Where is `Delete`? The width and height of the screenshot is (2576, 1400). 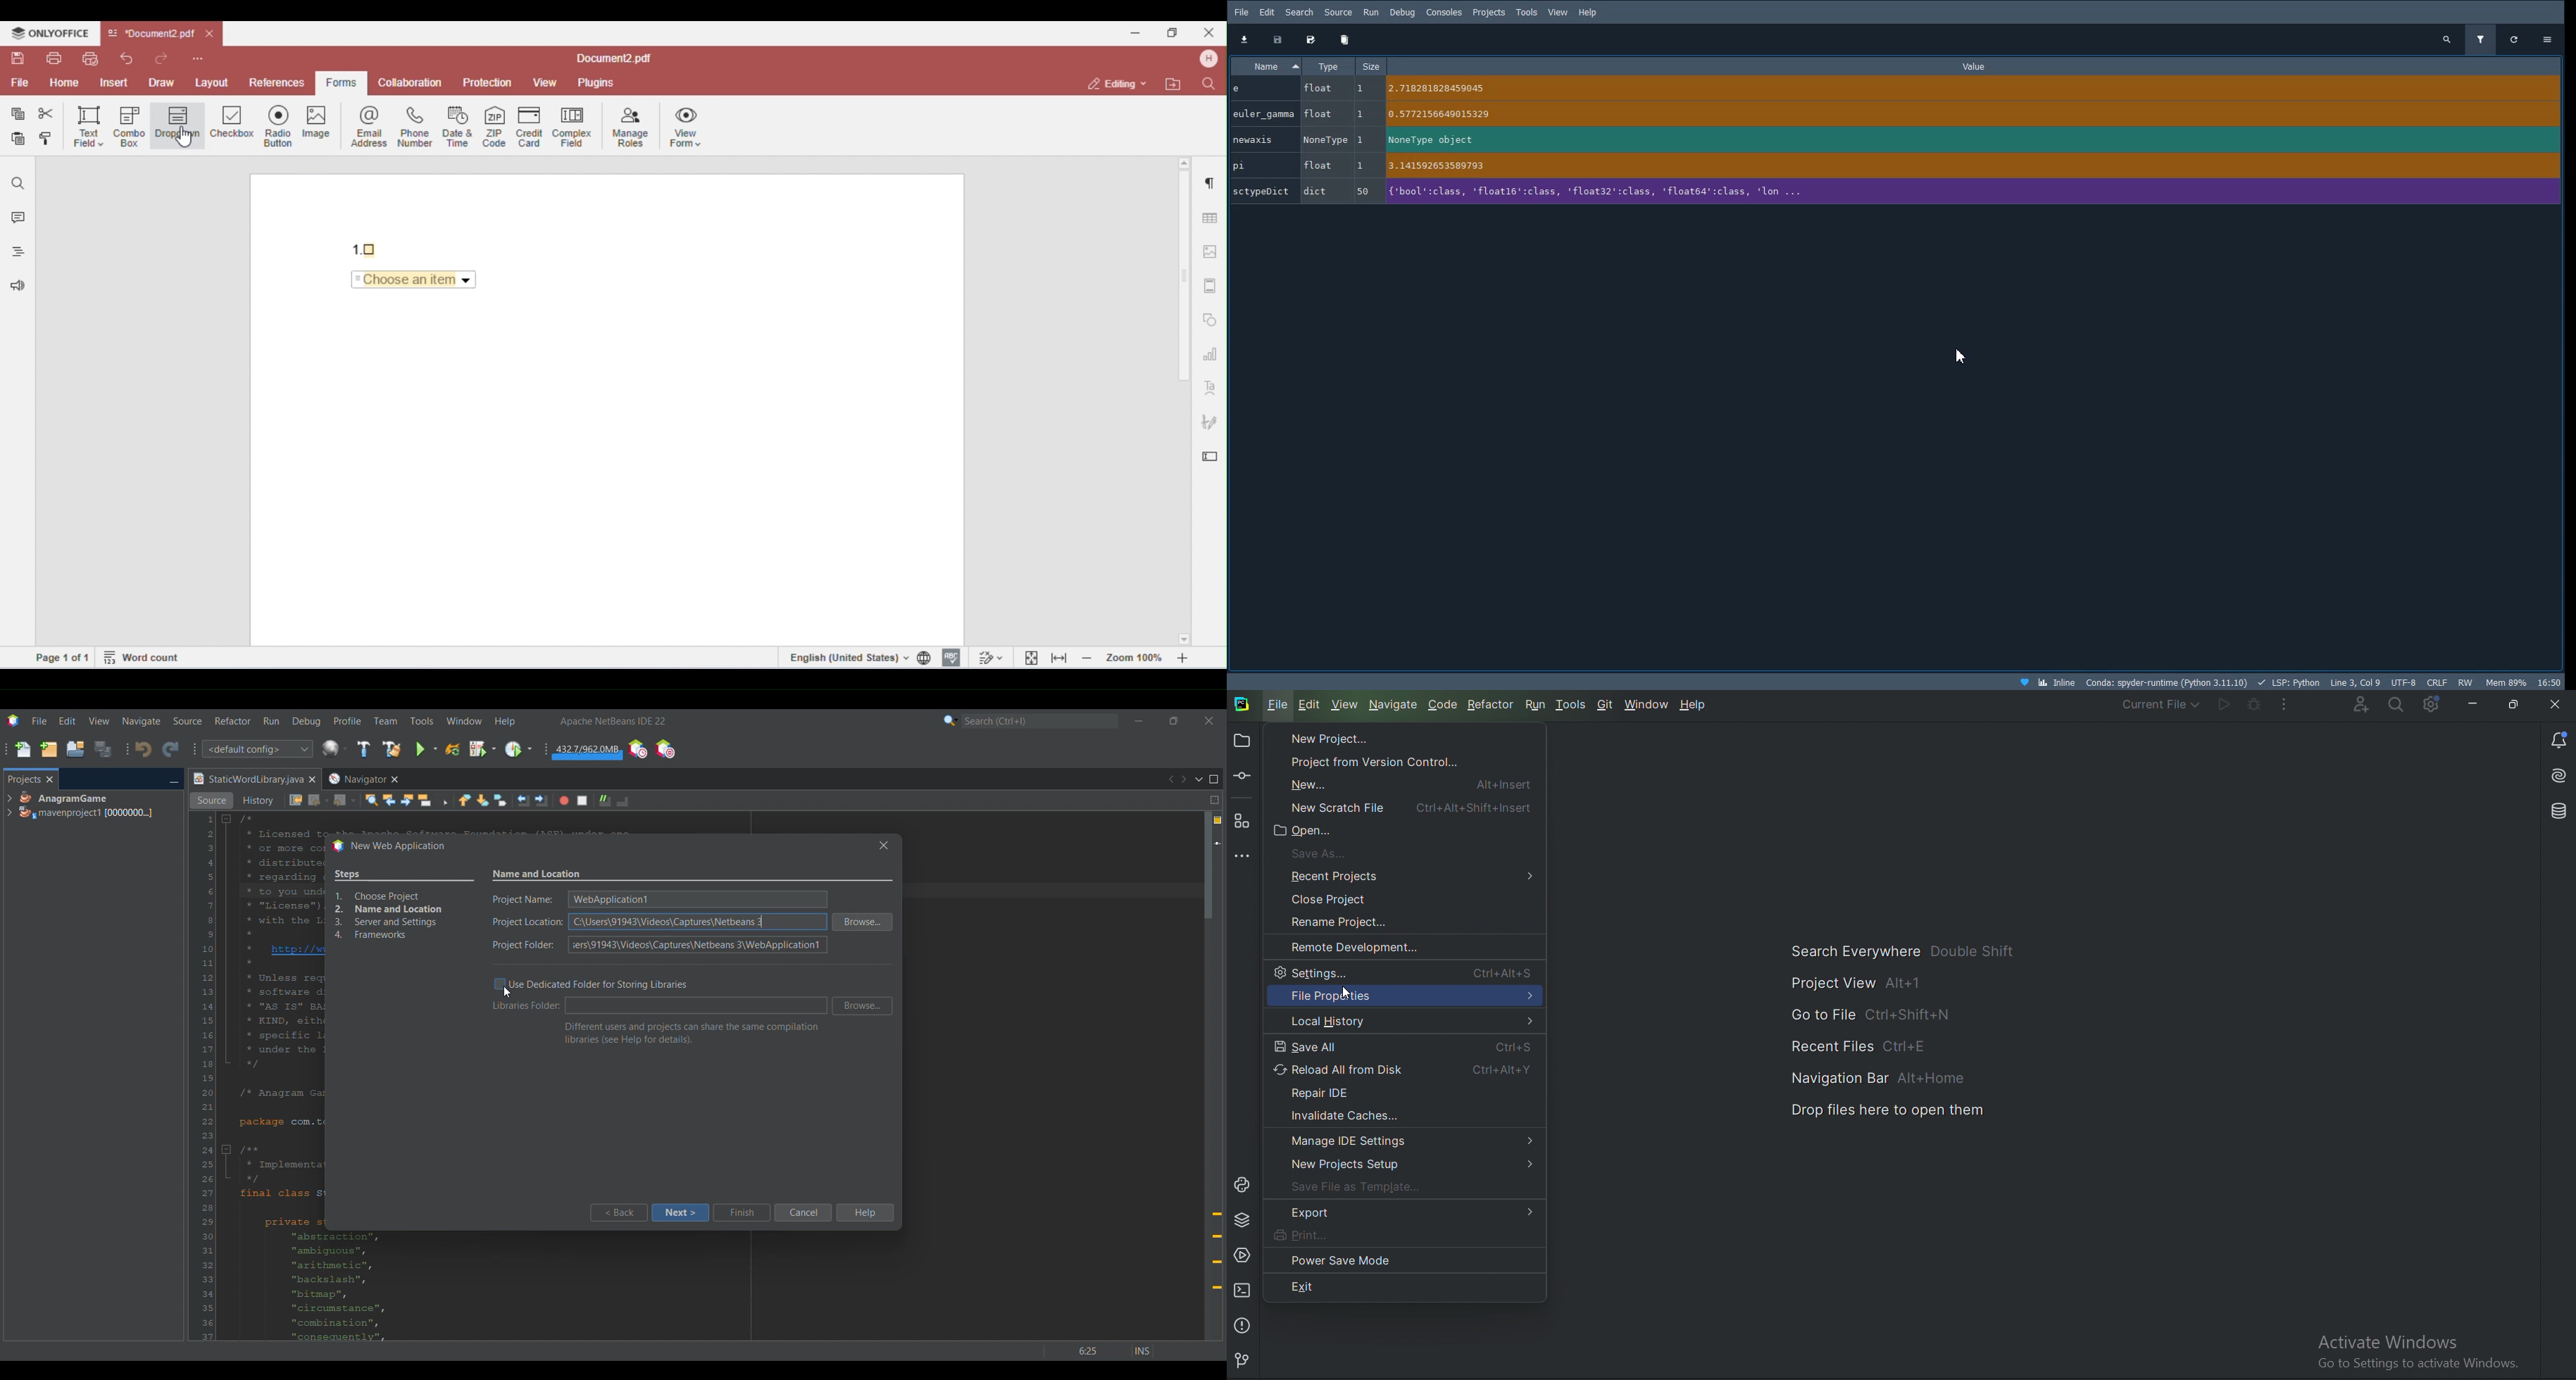
Delete is located at coordinates (1345, 40).